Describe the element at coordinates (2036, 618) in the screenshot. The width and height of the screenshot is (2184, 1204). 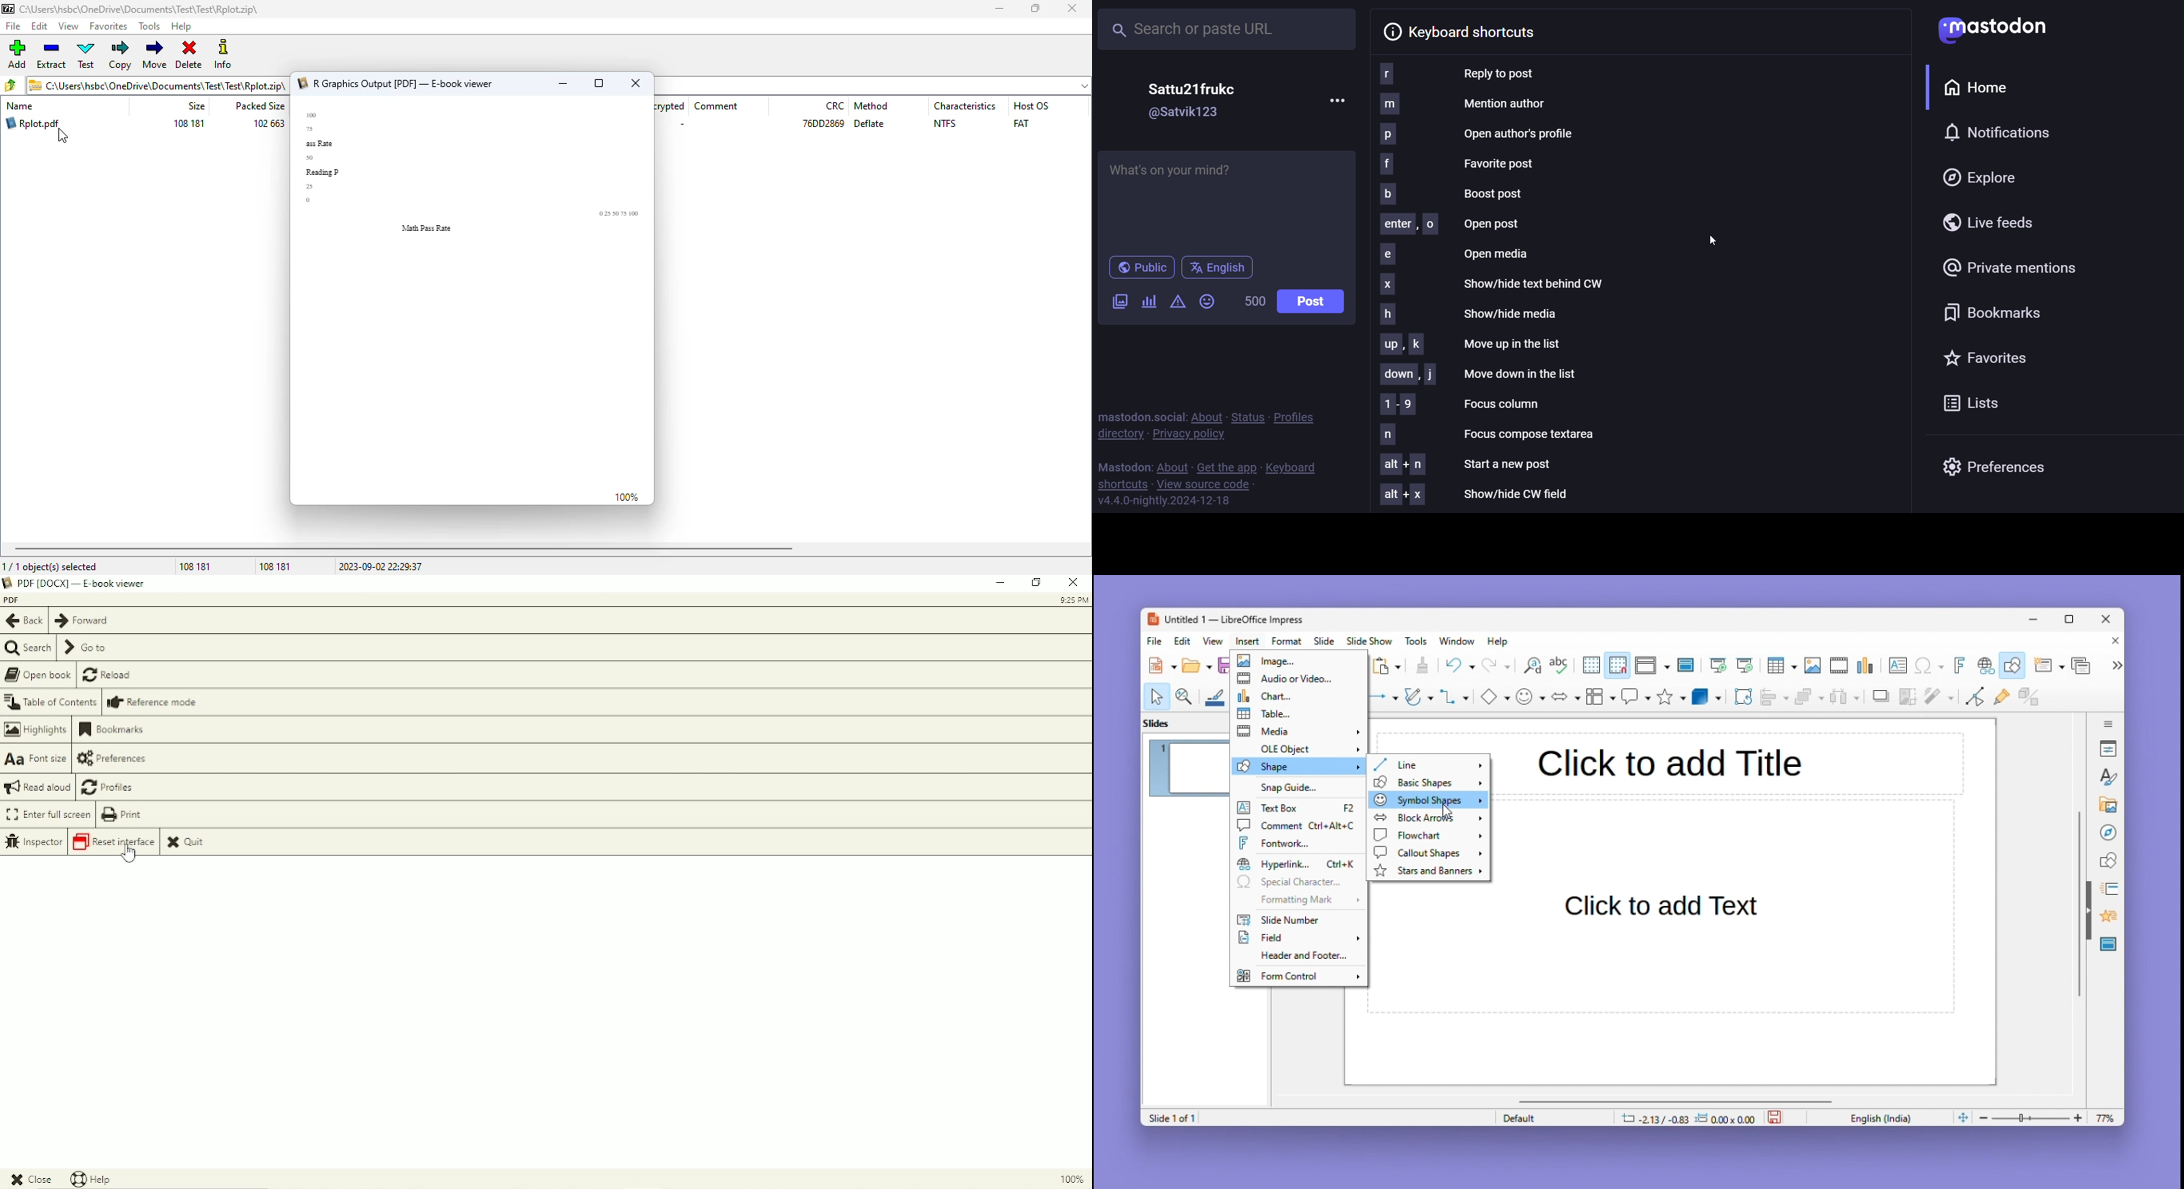
I see `Minimise` at that location.